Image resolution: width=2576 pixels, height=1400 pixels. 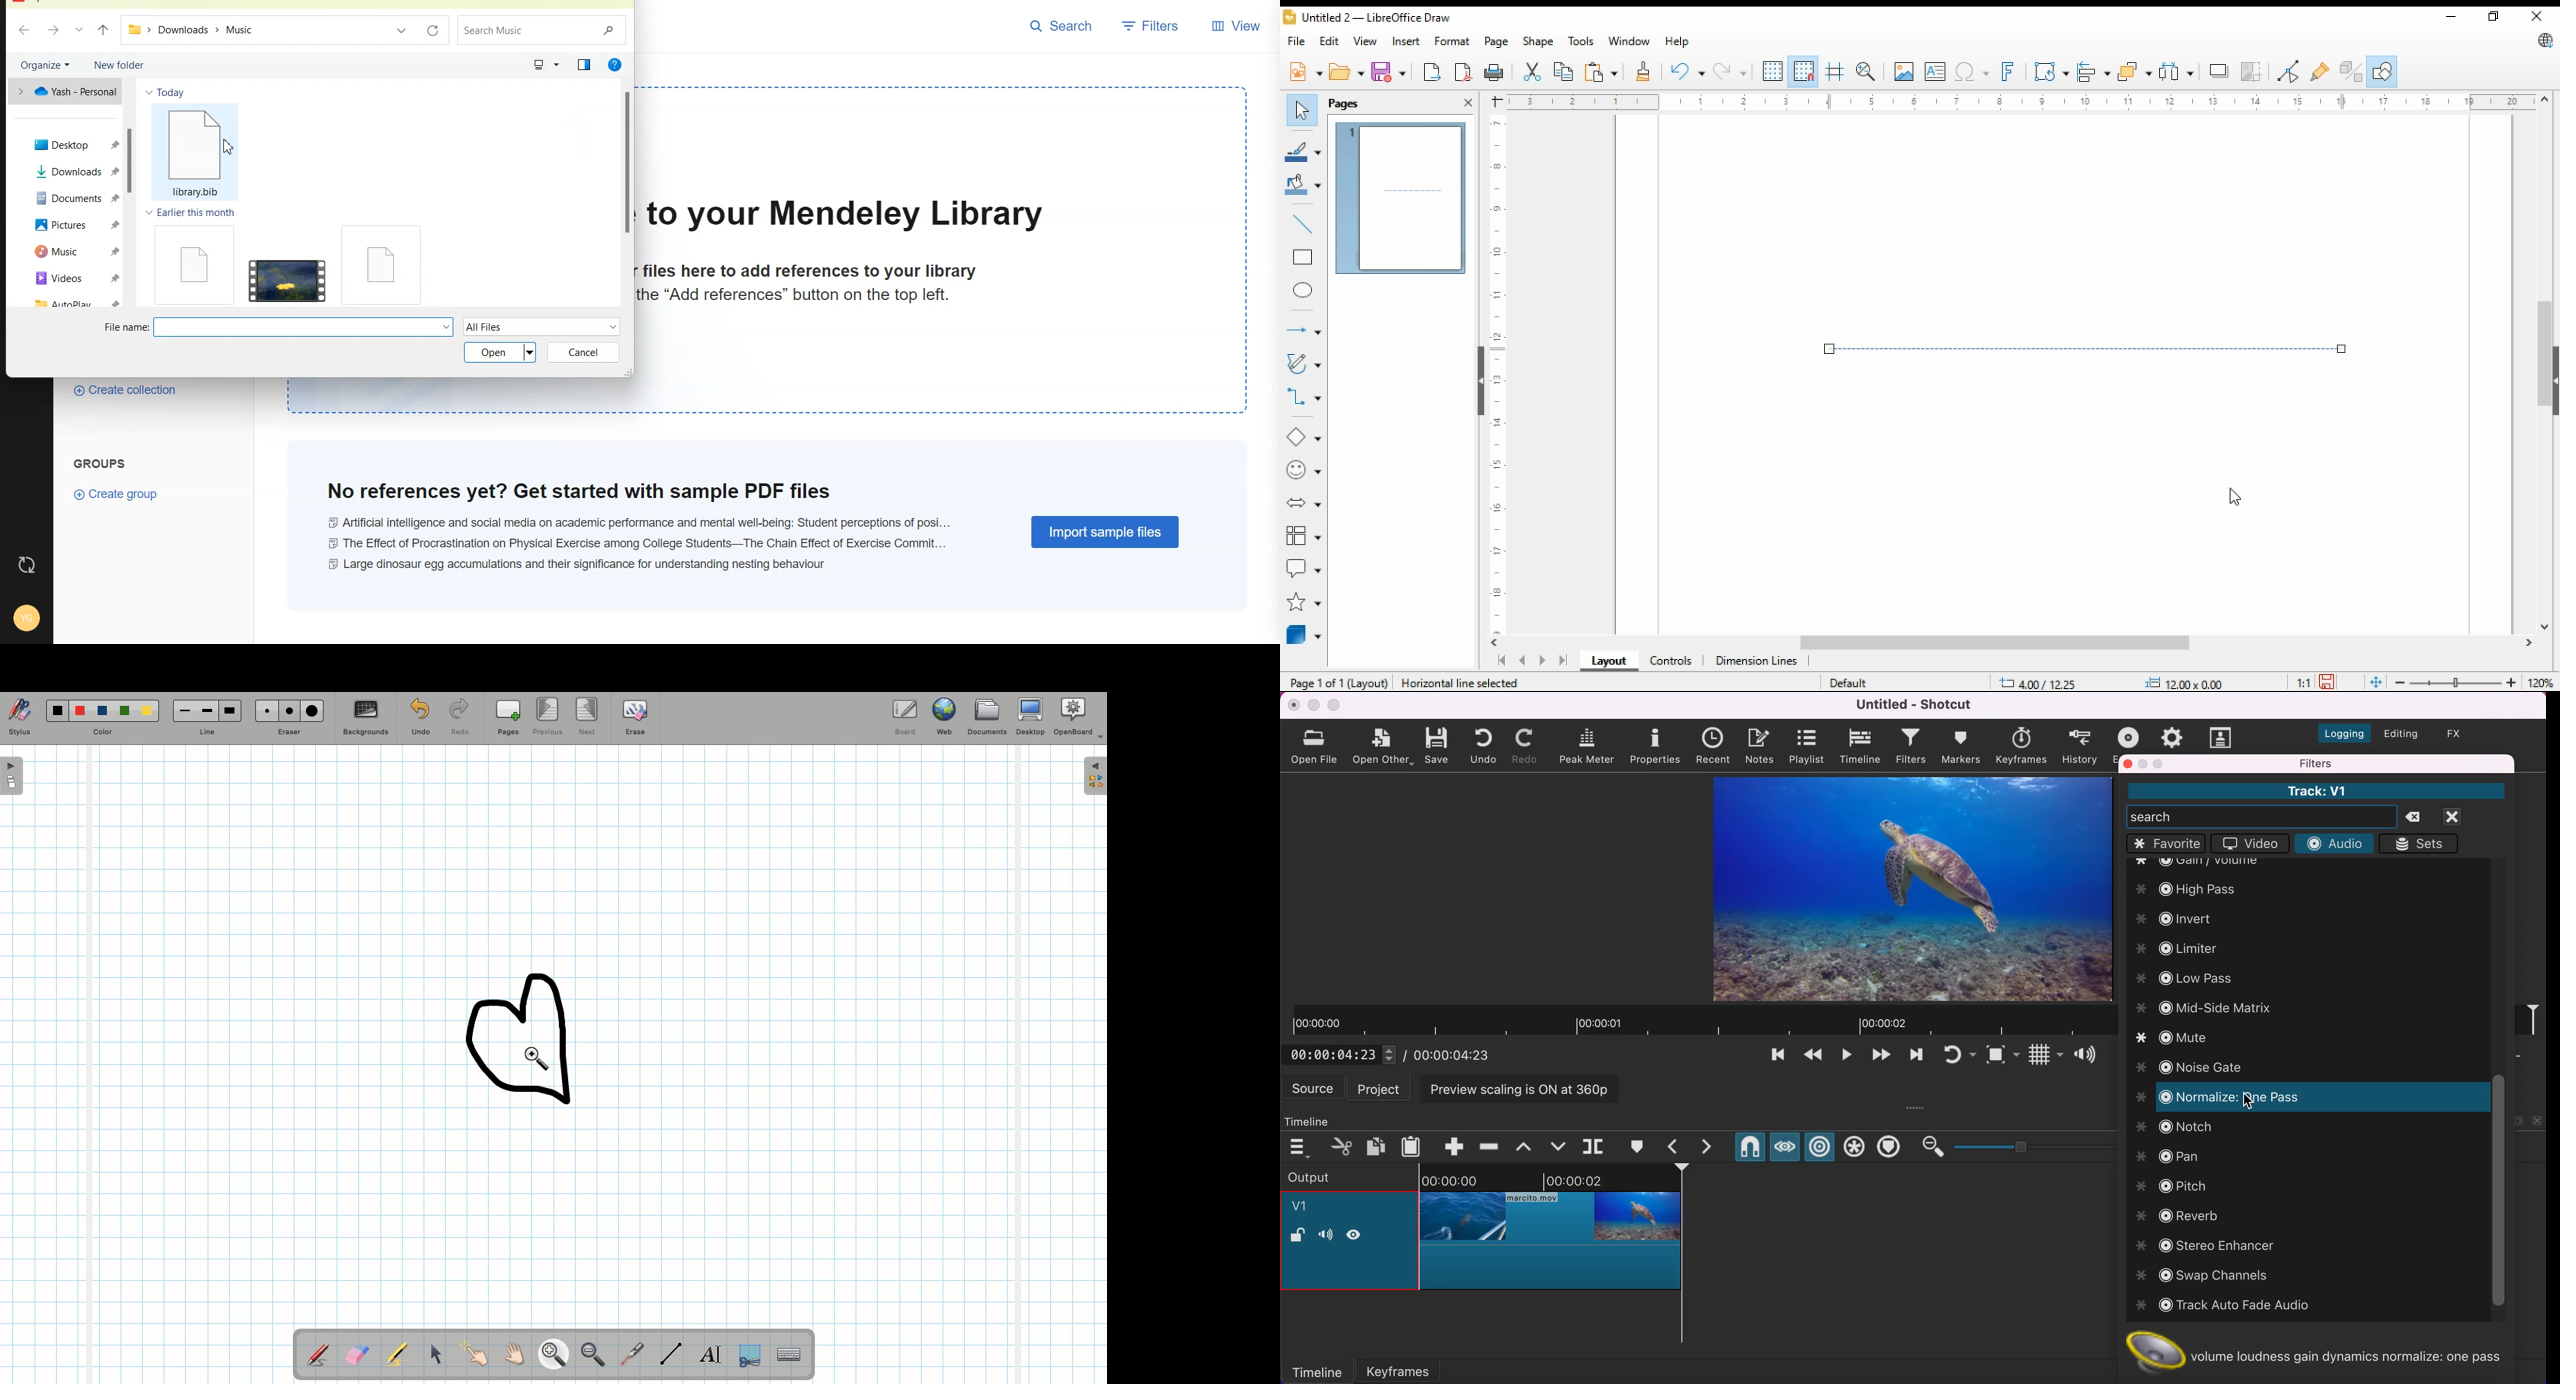 What do you see at coordinates (2464, 817) in the screenshot?
I see `close` at bounding box center [2464, 817].